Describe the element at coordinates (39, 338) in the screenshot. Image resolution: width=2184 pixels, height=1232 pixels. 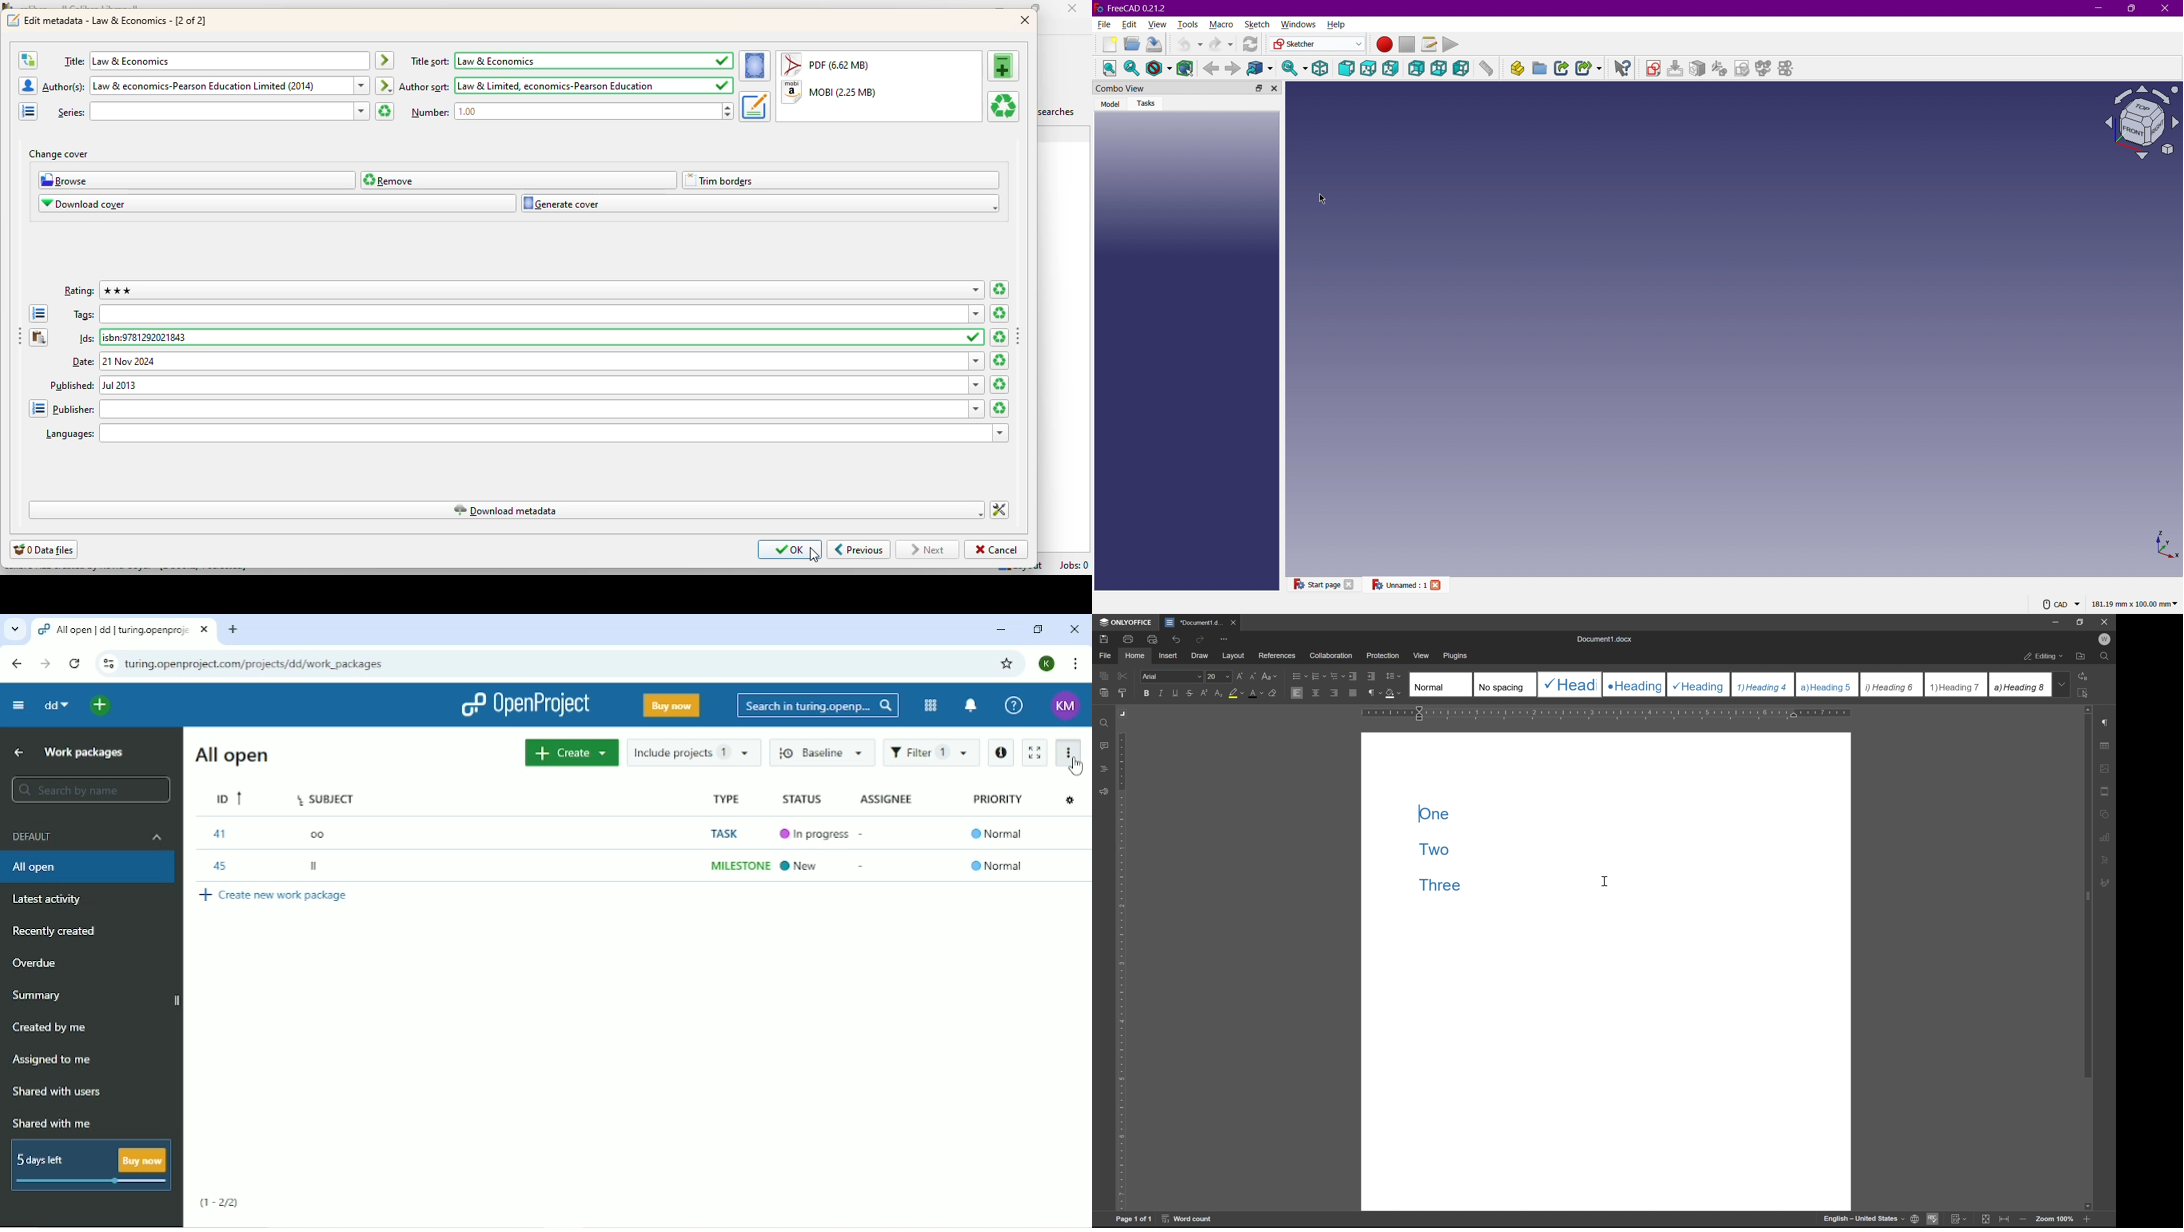
I see `paste` at that location.